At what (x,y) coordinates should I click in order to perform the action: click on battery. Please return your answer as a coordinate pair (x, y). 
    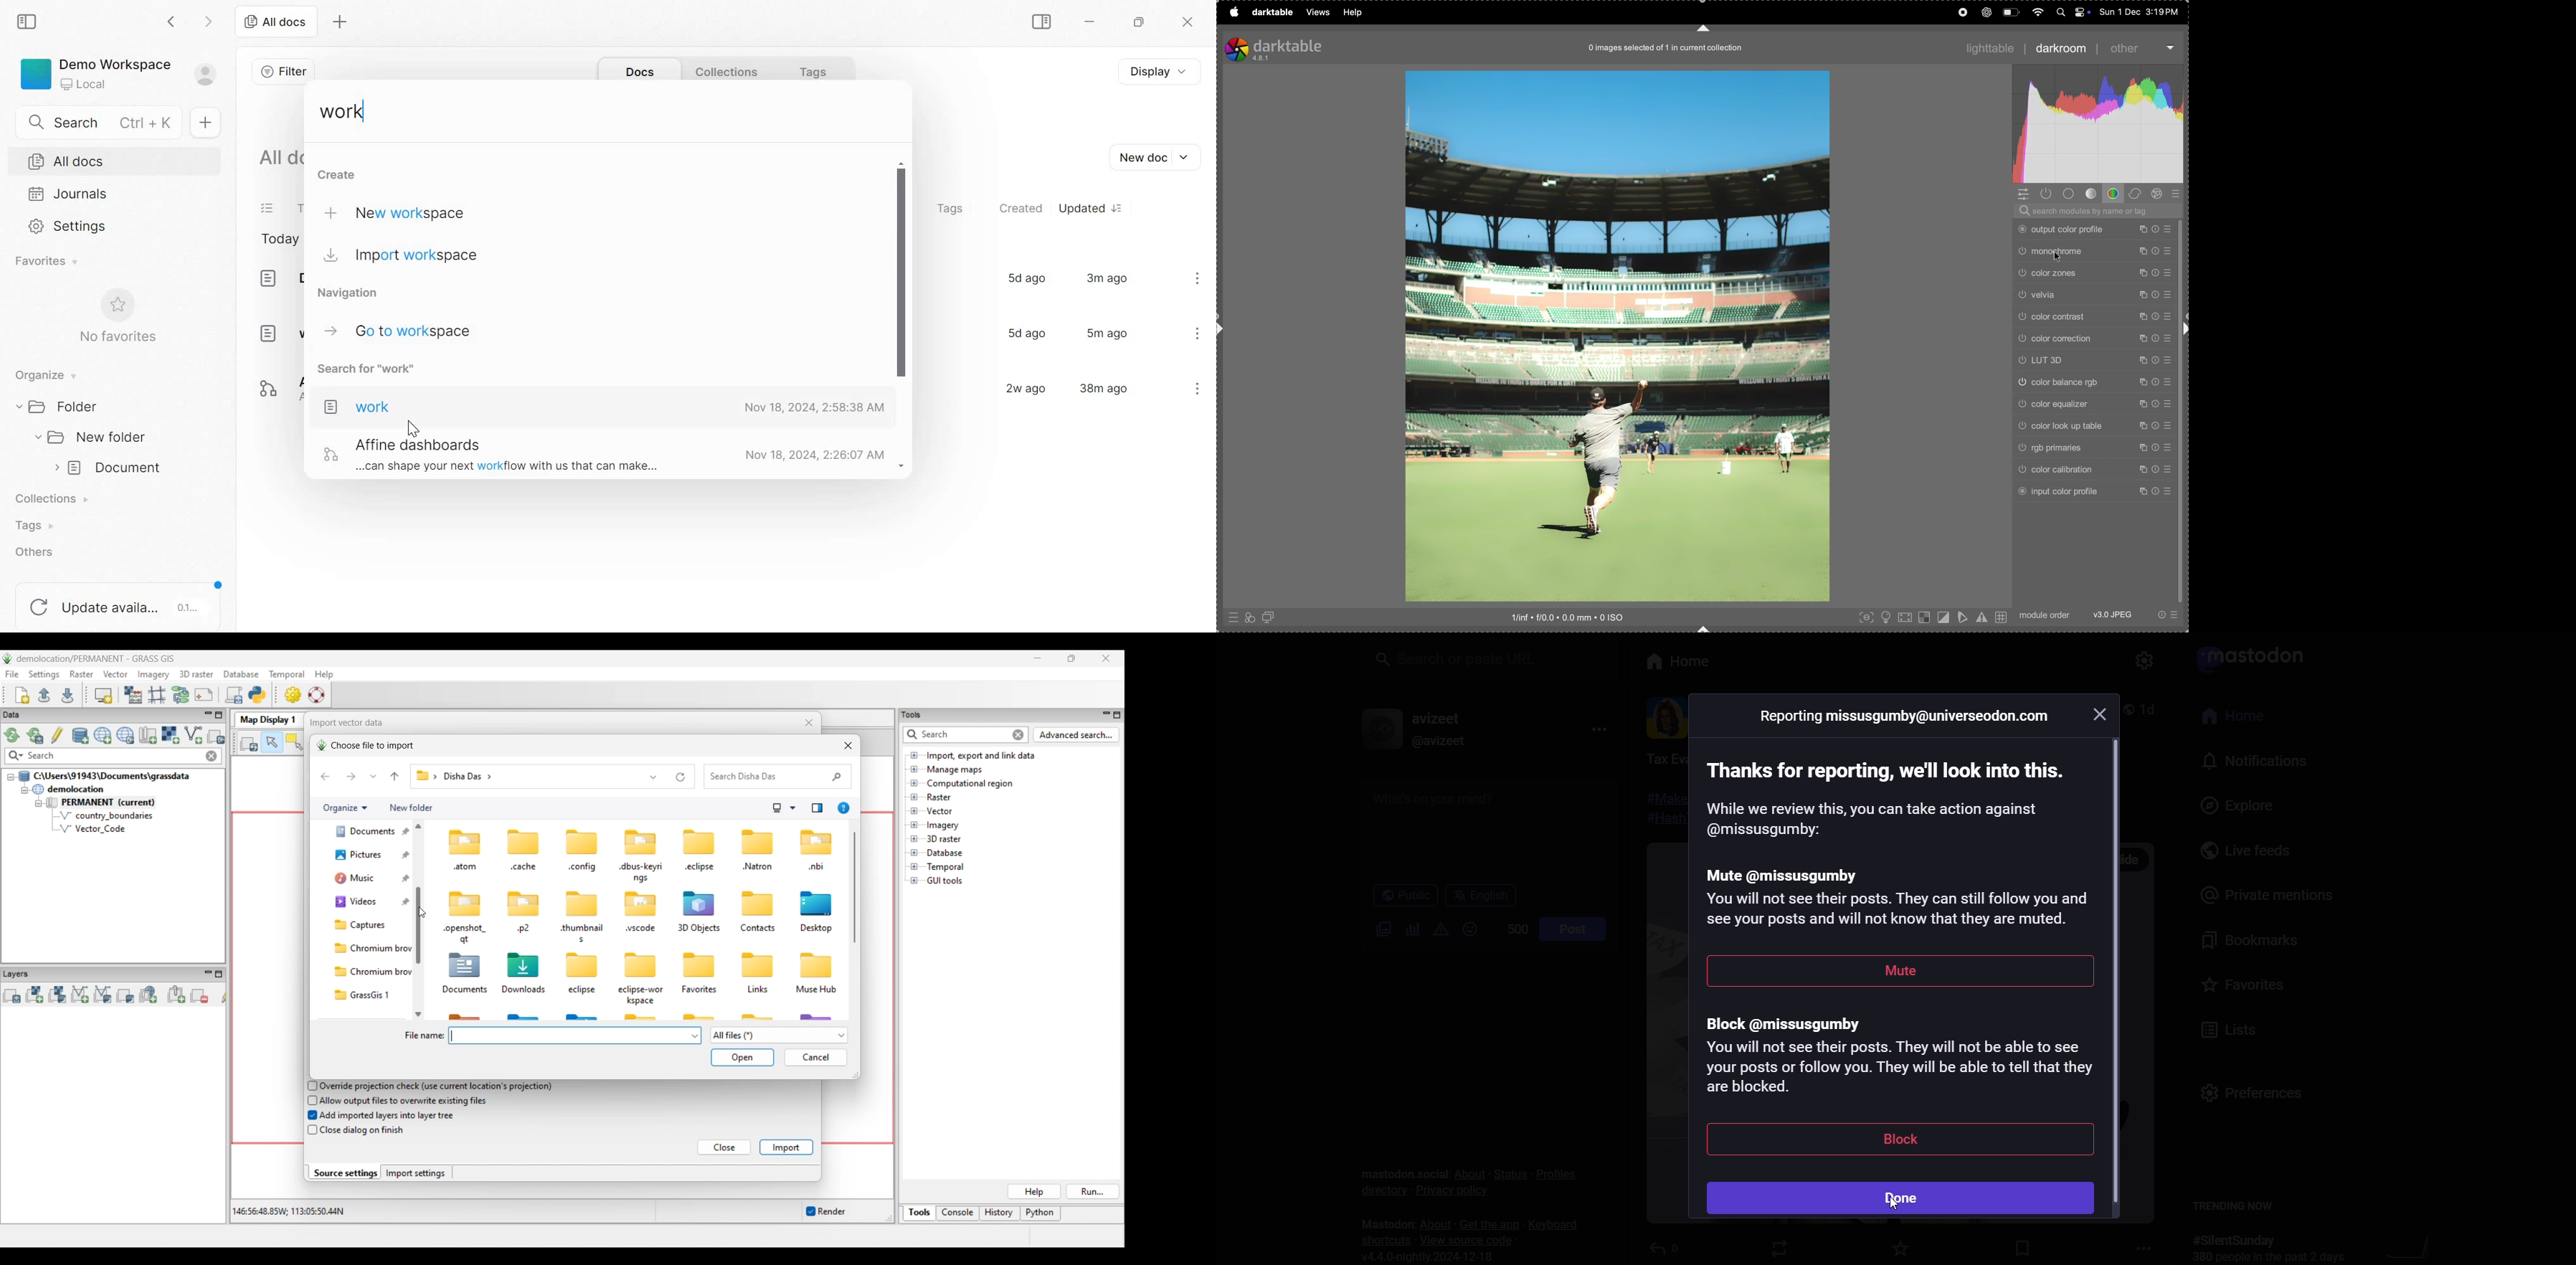
    Looking at the image, I should click on (2010, 12).